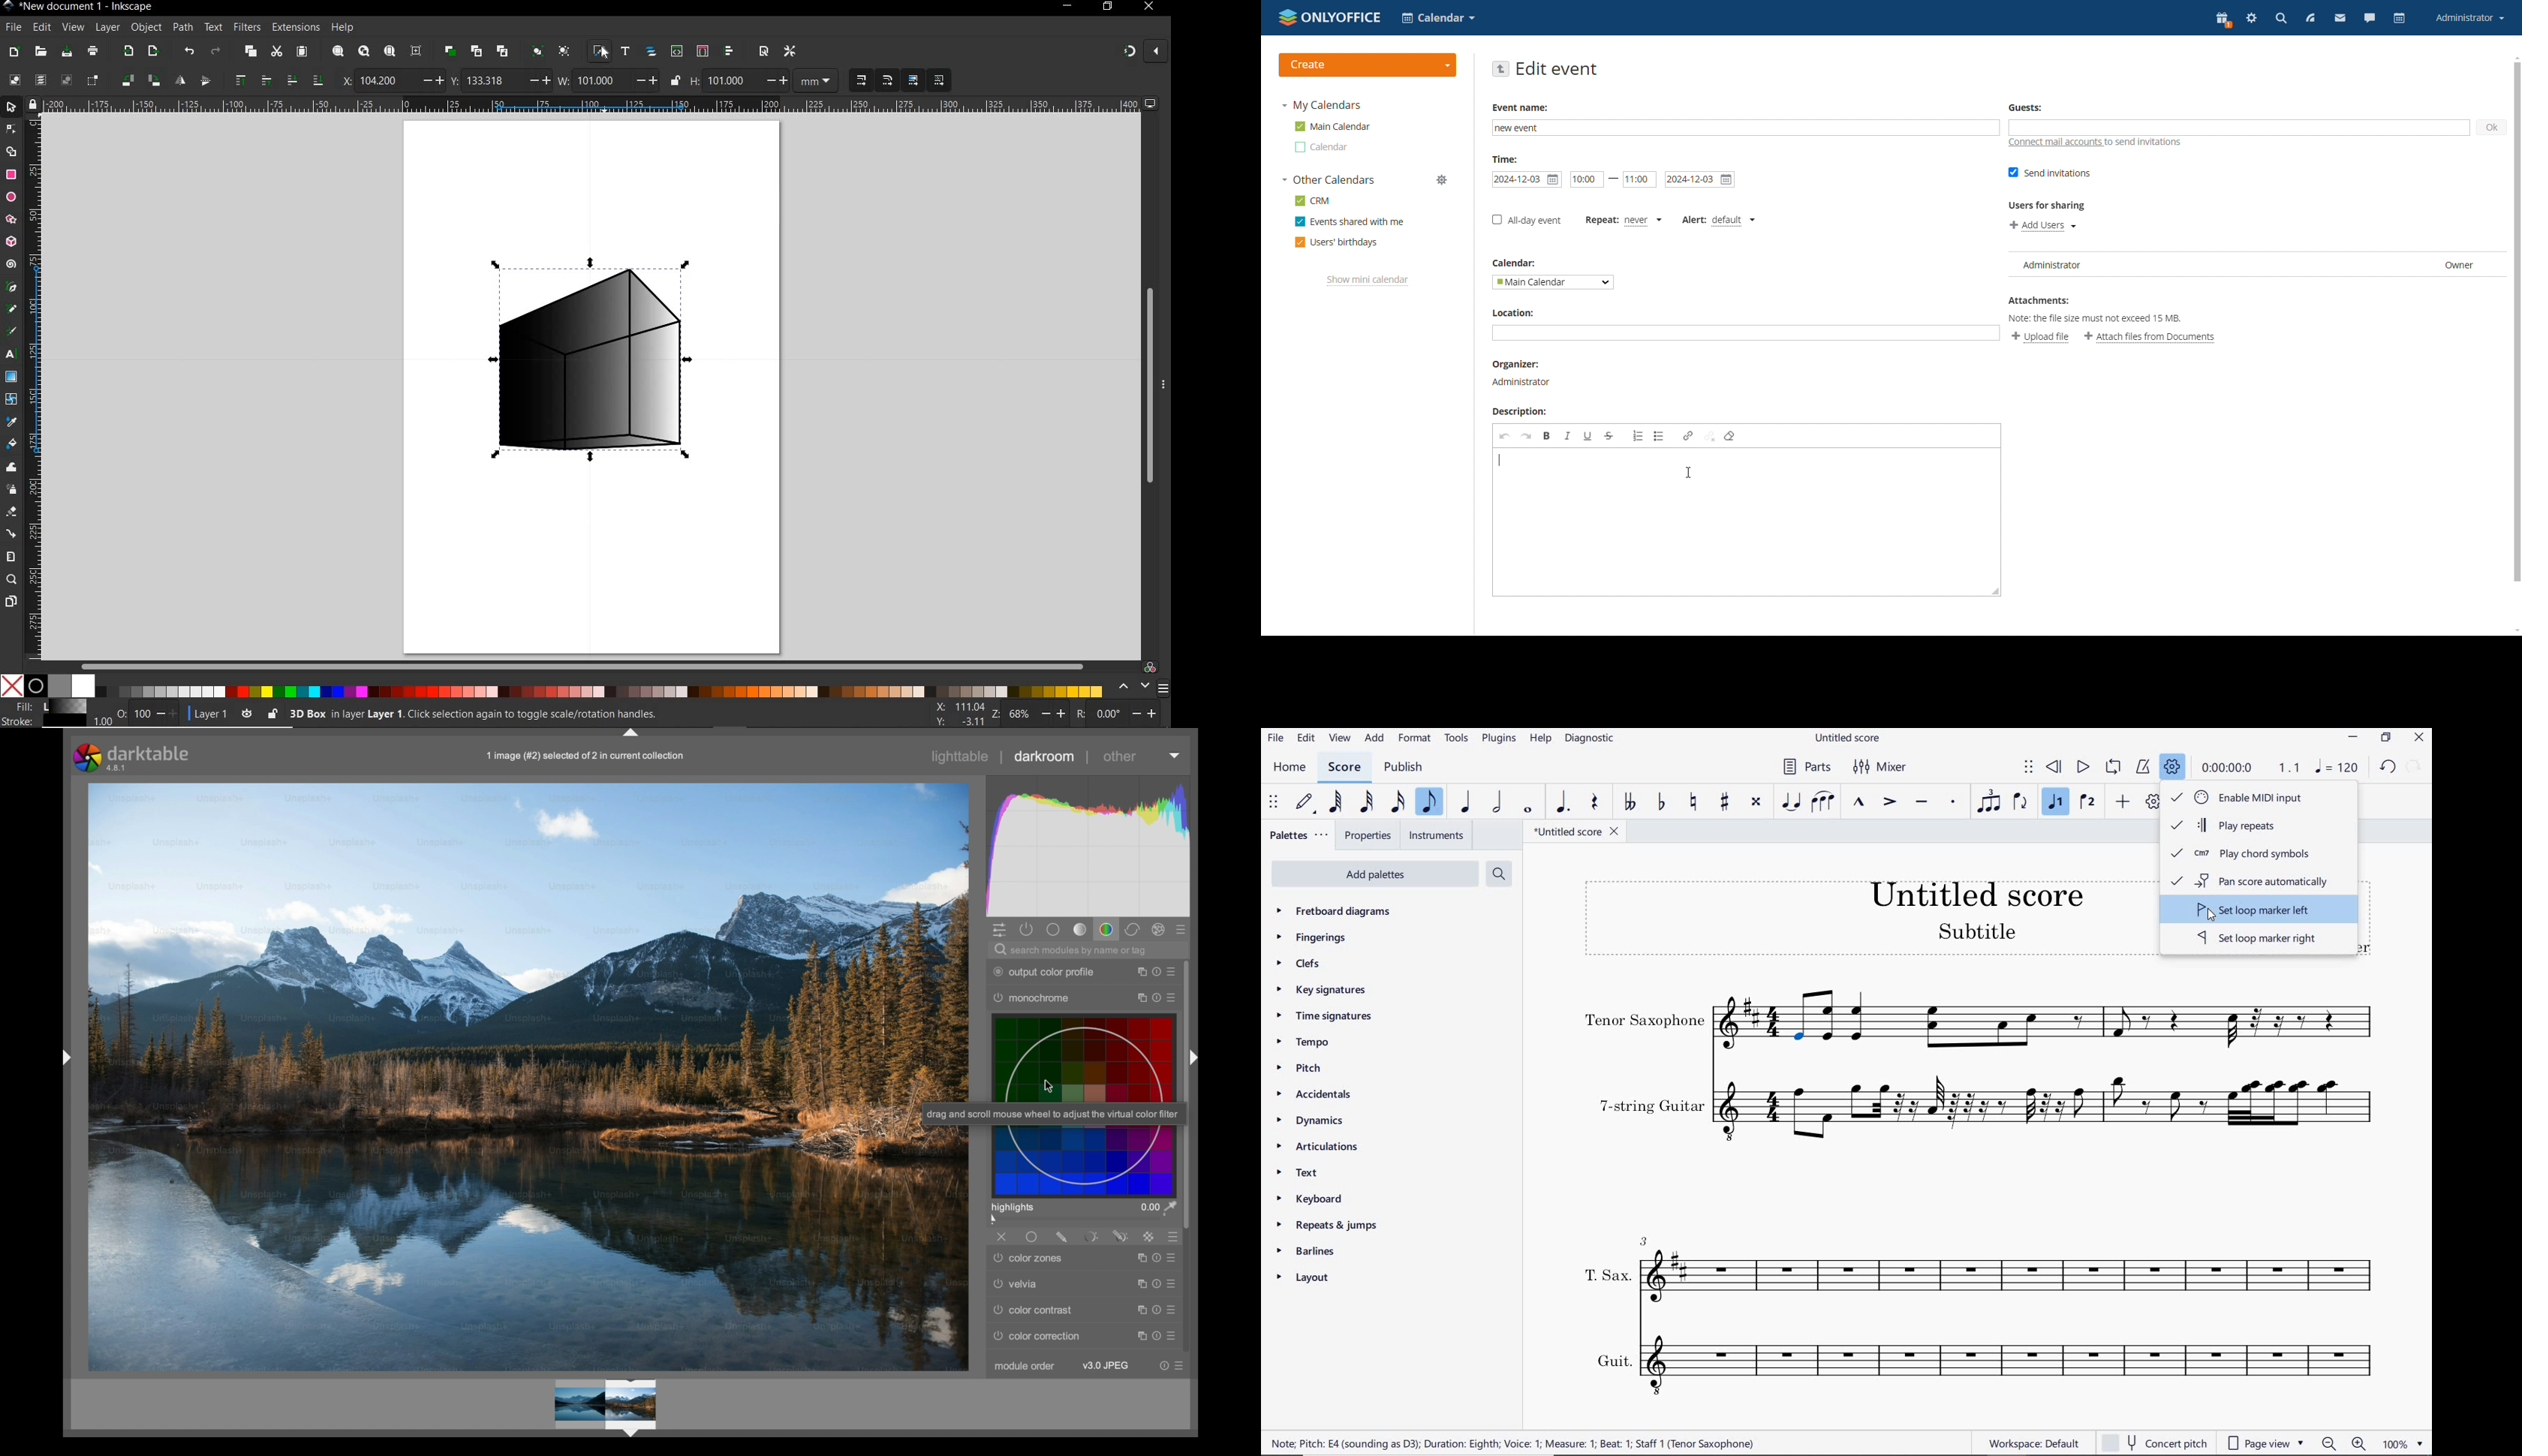 Image resolution: width=2548 pixels, height=1456 pixels. Describe the element at coordinates (134, 758) in the screenshot. I see `darktable 4.8.1` at that location.